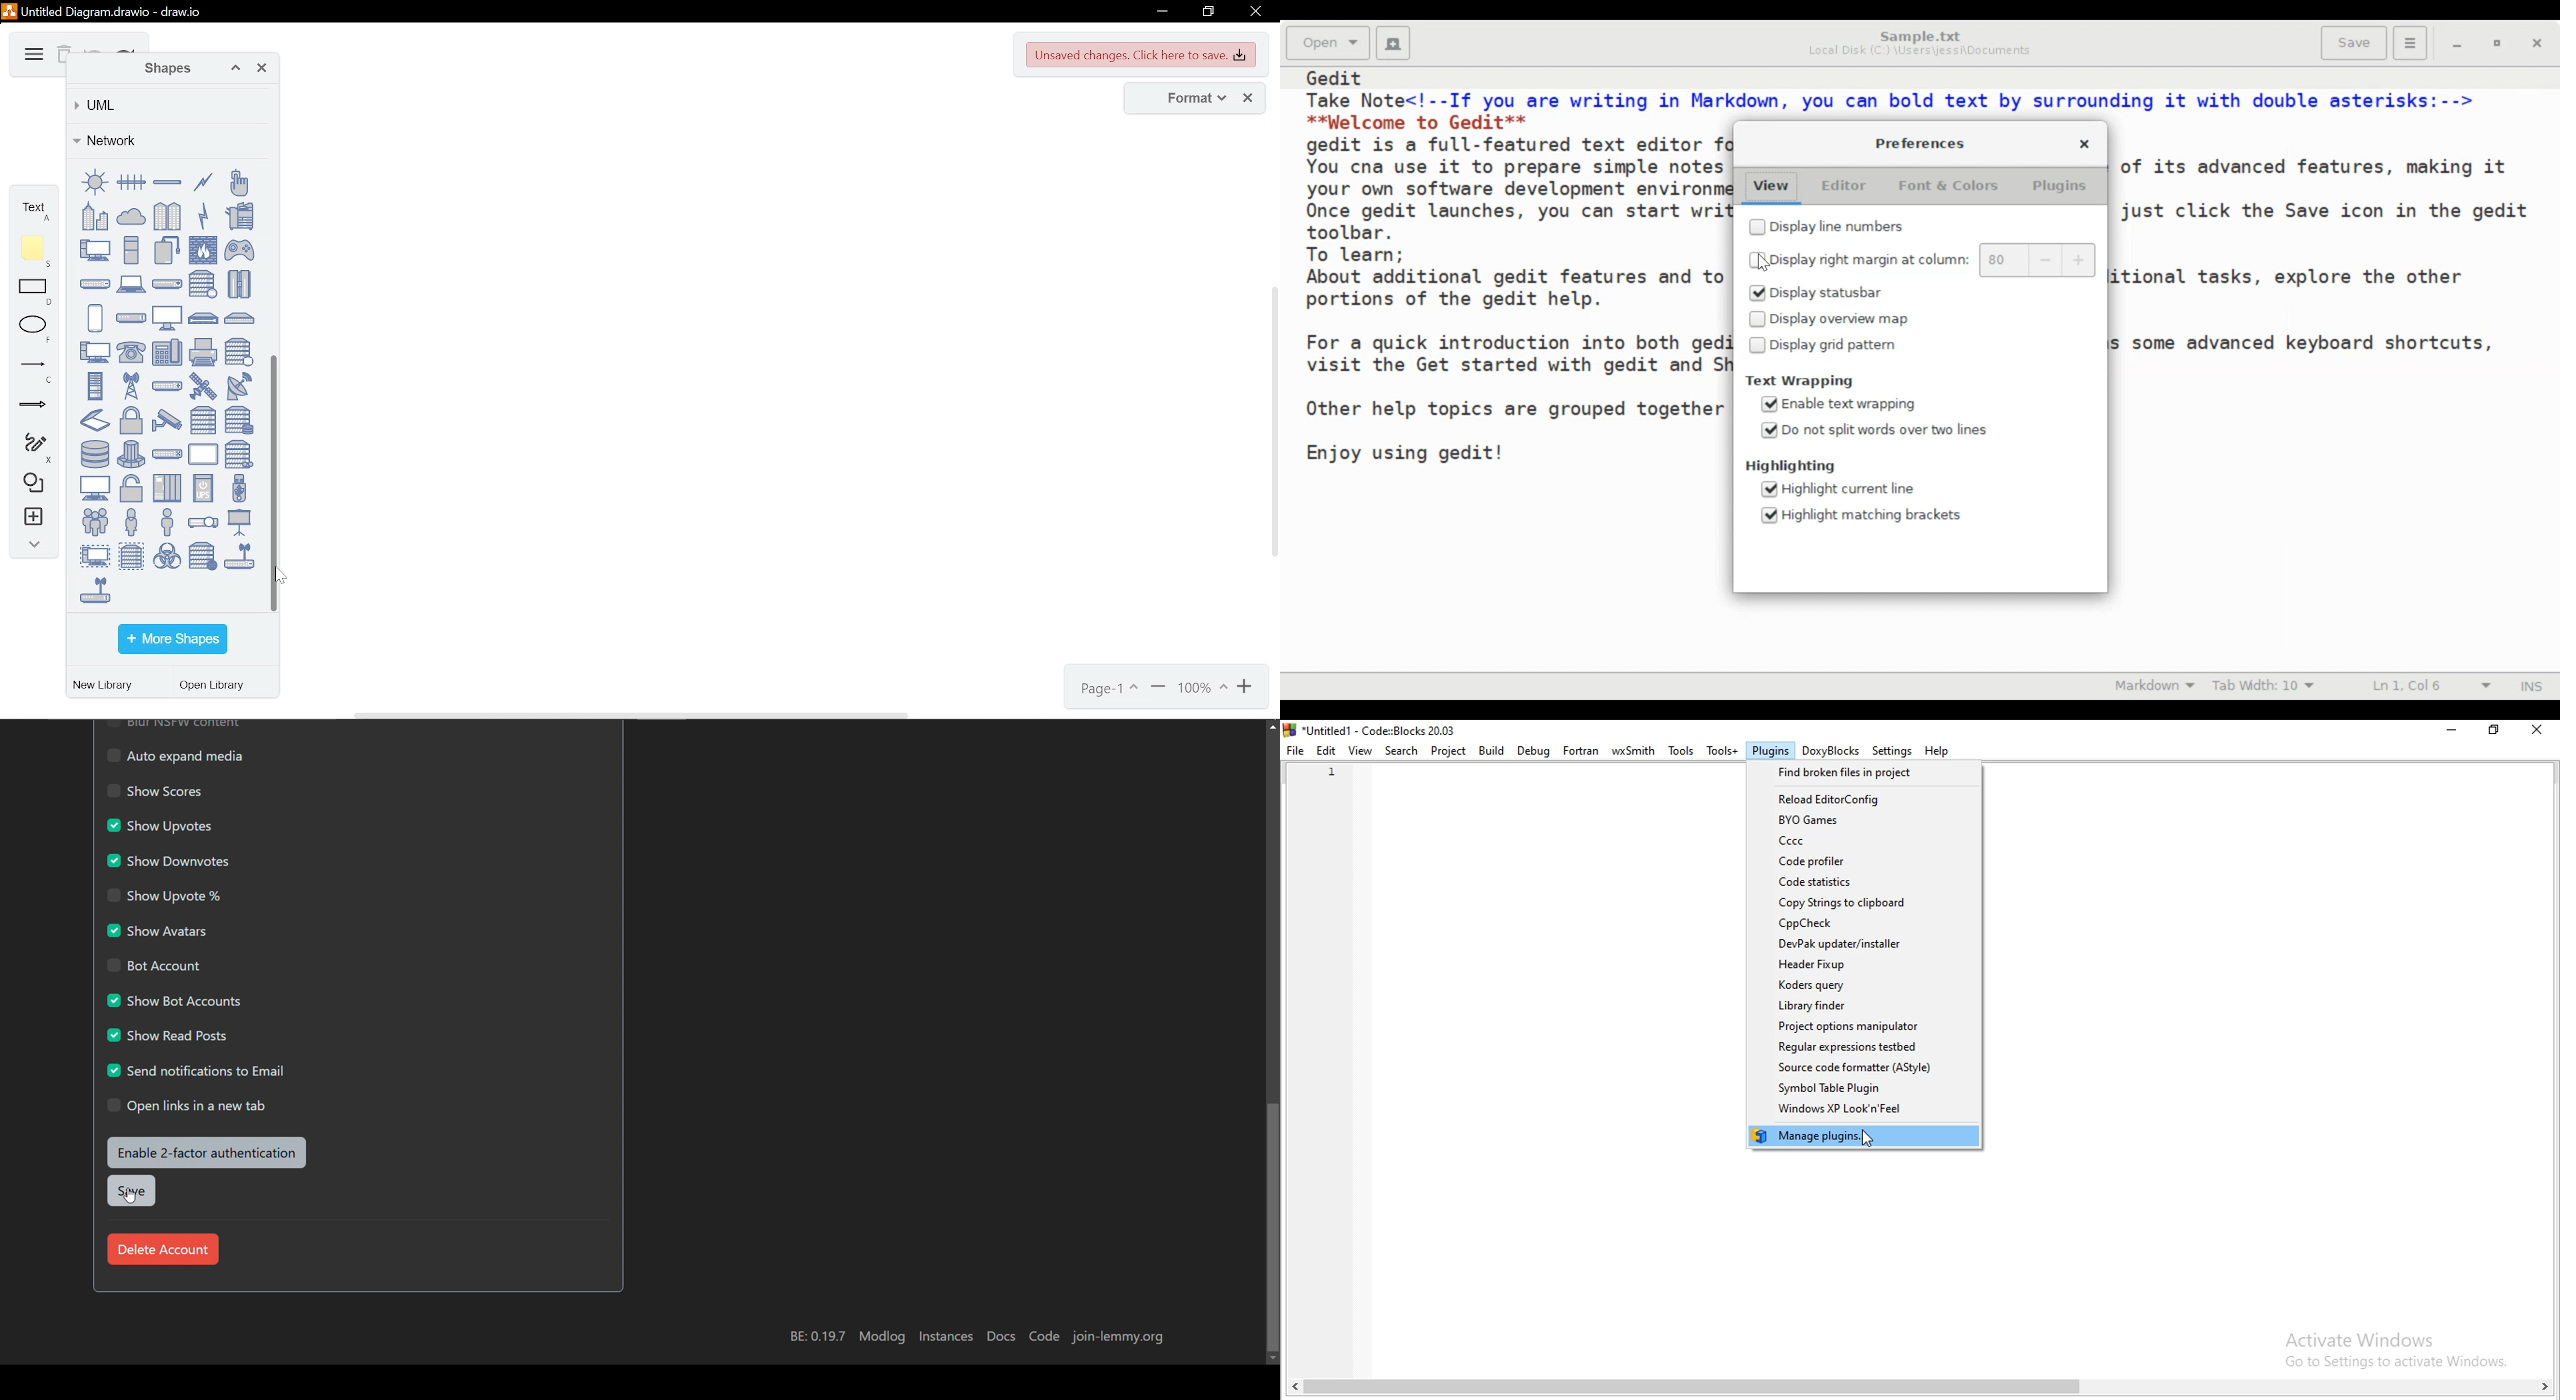 The width and height of the screenshot is (2576, 1400). I want to click on Application menu, so click(2411, 43).